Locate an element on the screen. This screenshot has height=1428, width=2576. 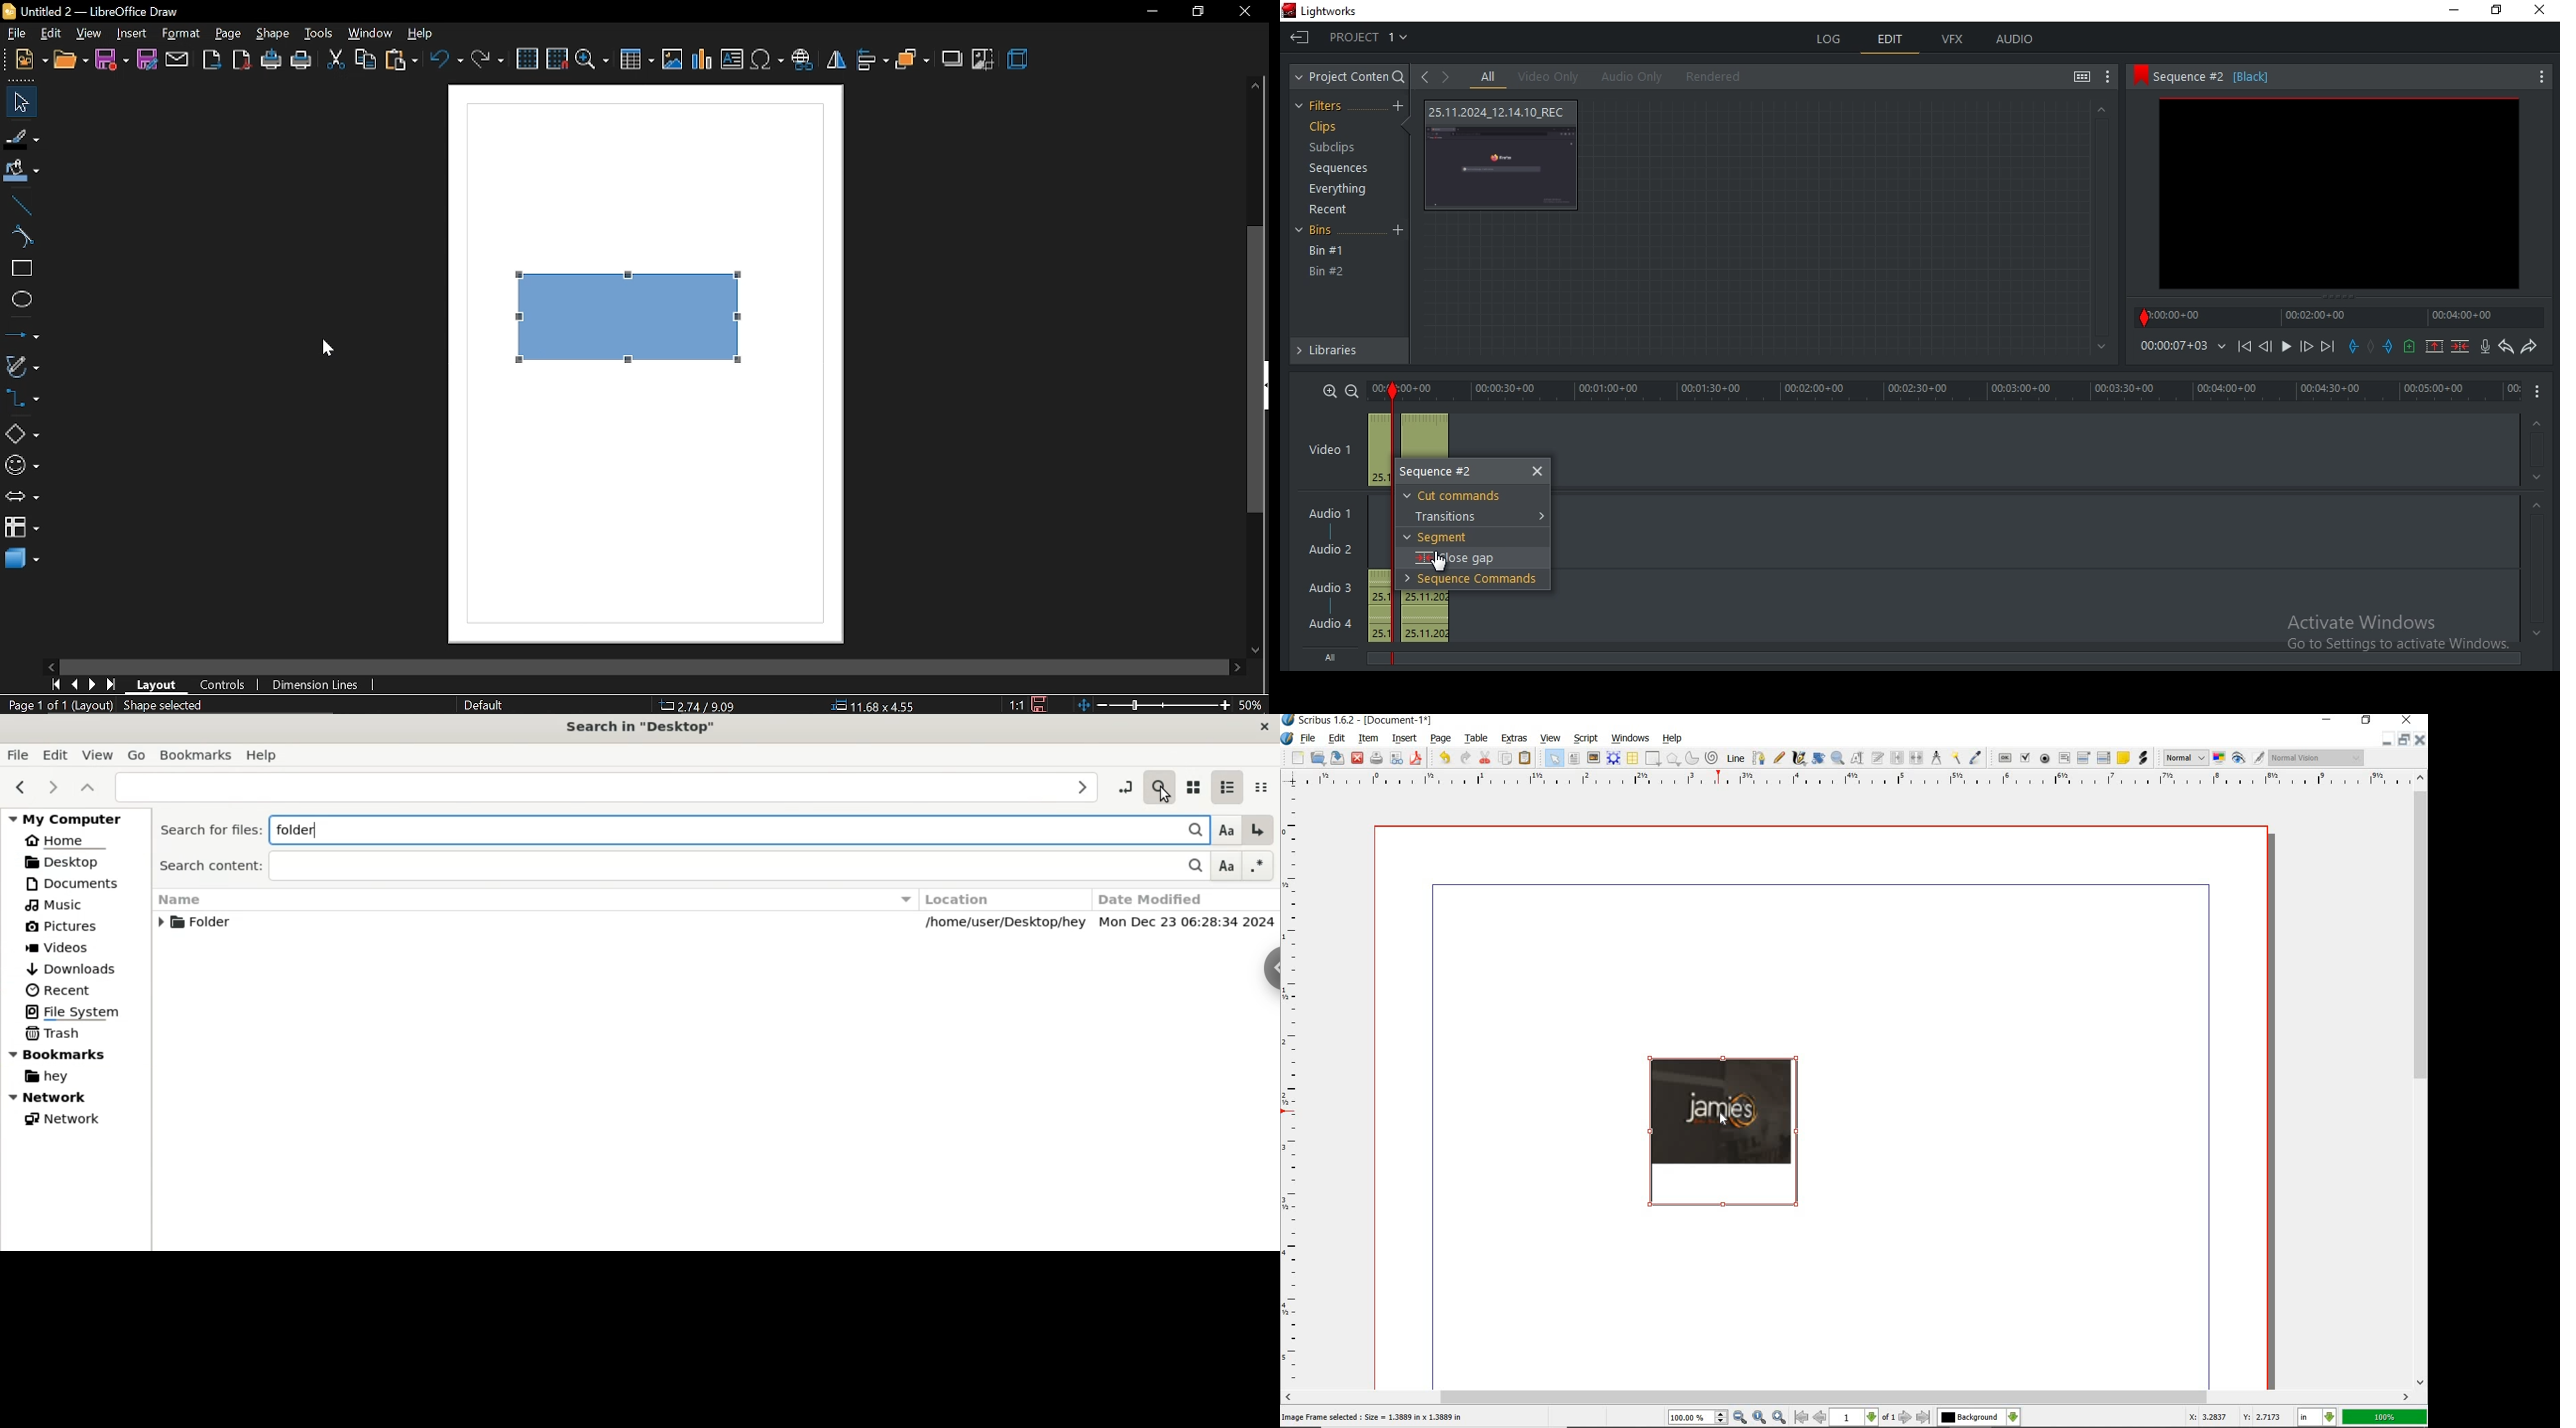
add a cue is located at coordinates (2411, 347).